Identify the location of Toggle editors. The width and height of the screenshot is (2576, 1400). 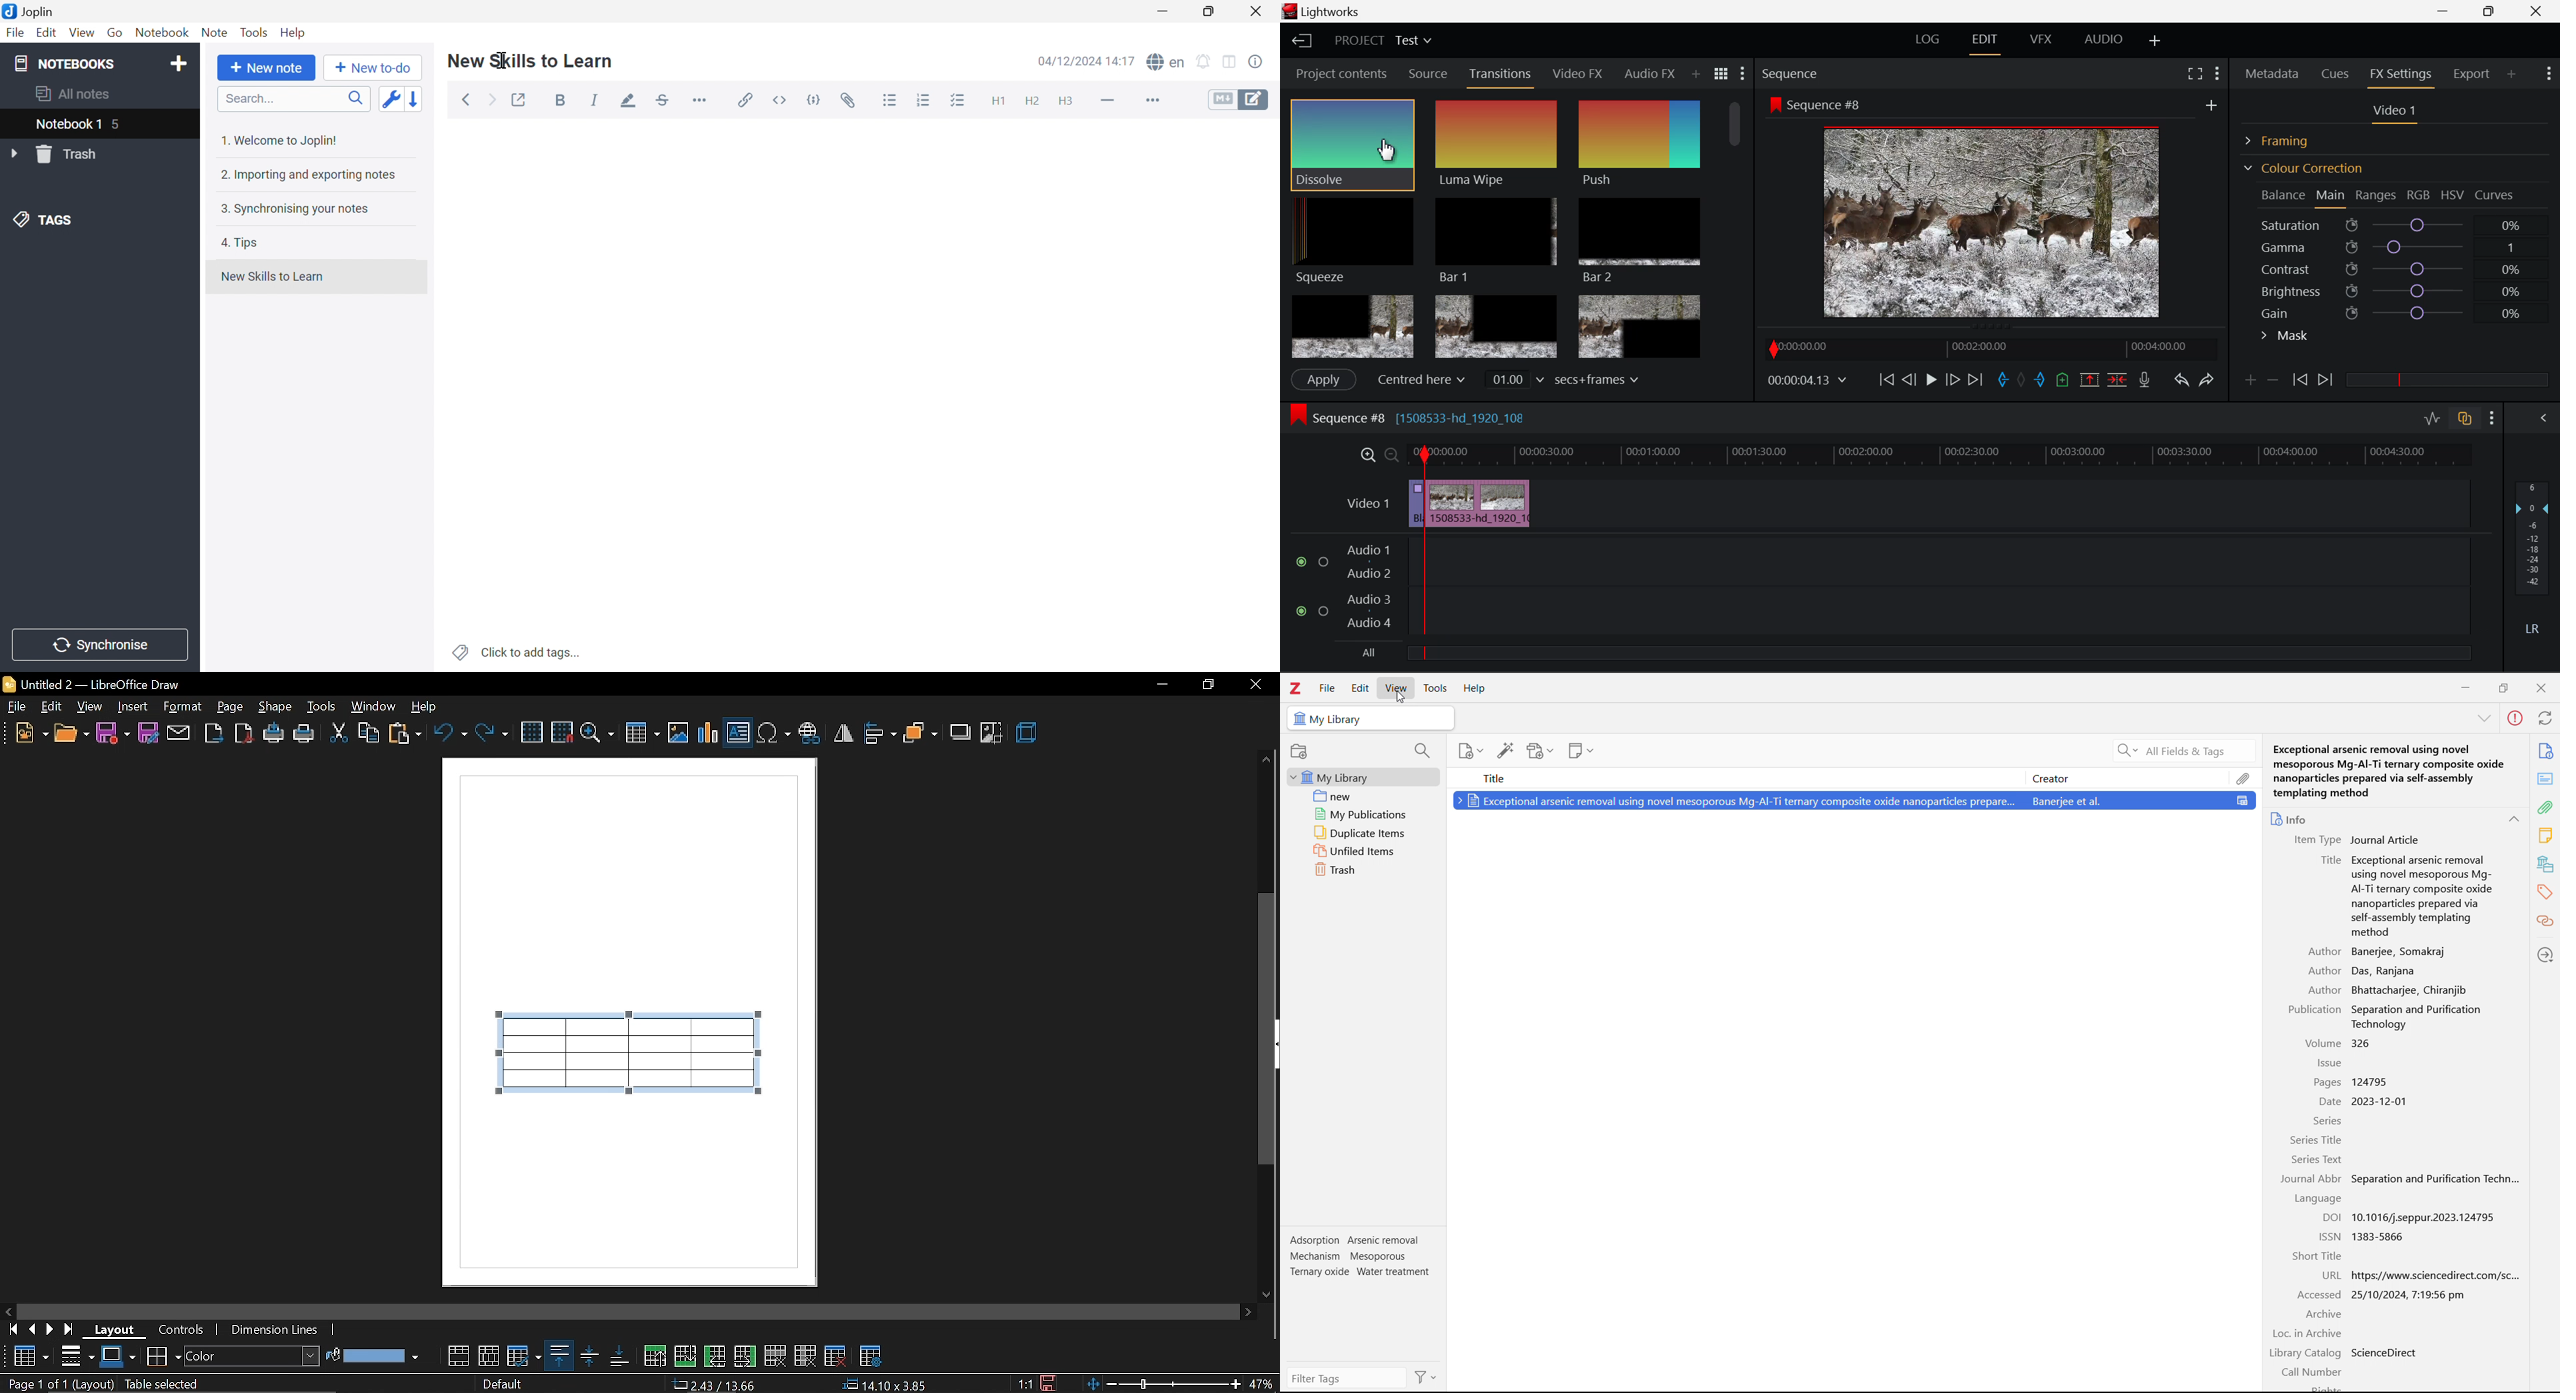
(1239, 99).